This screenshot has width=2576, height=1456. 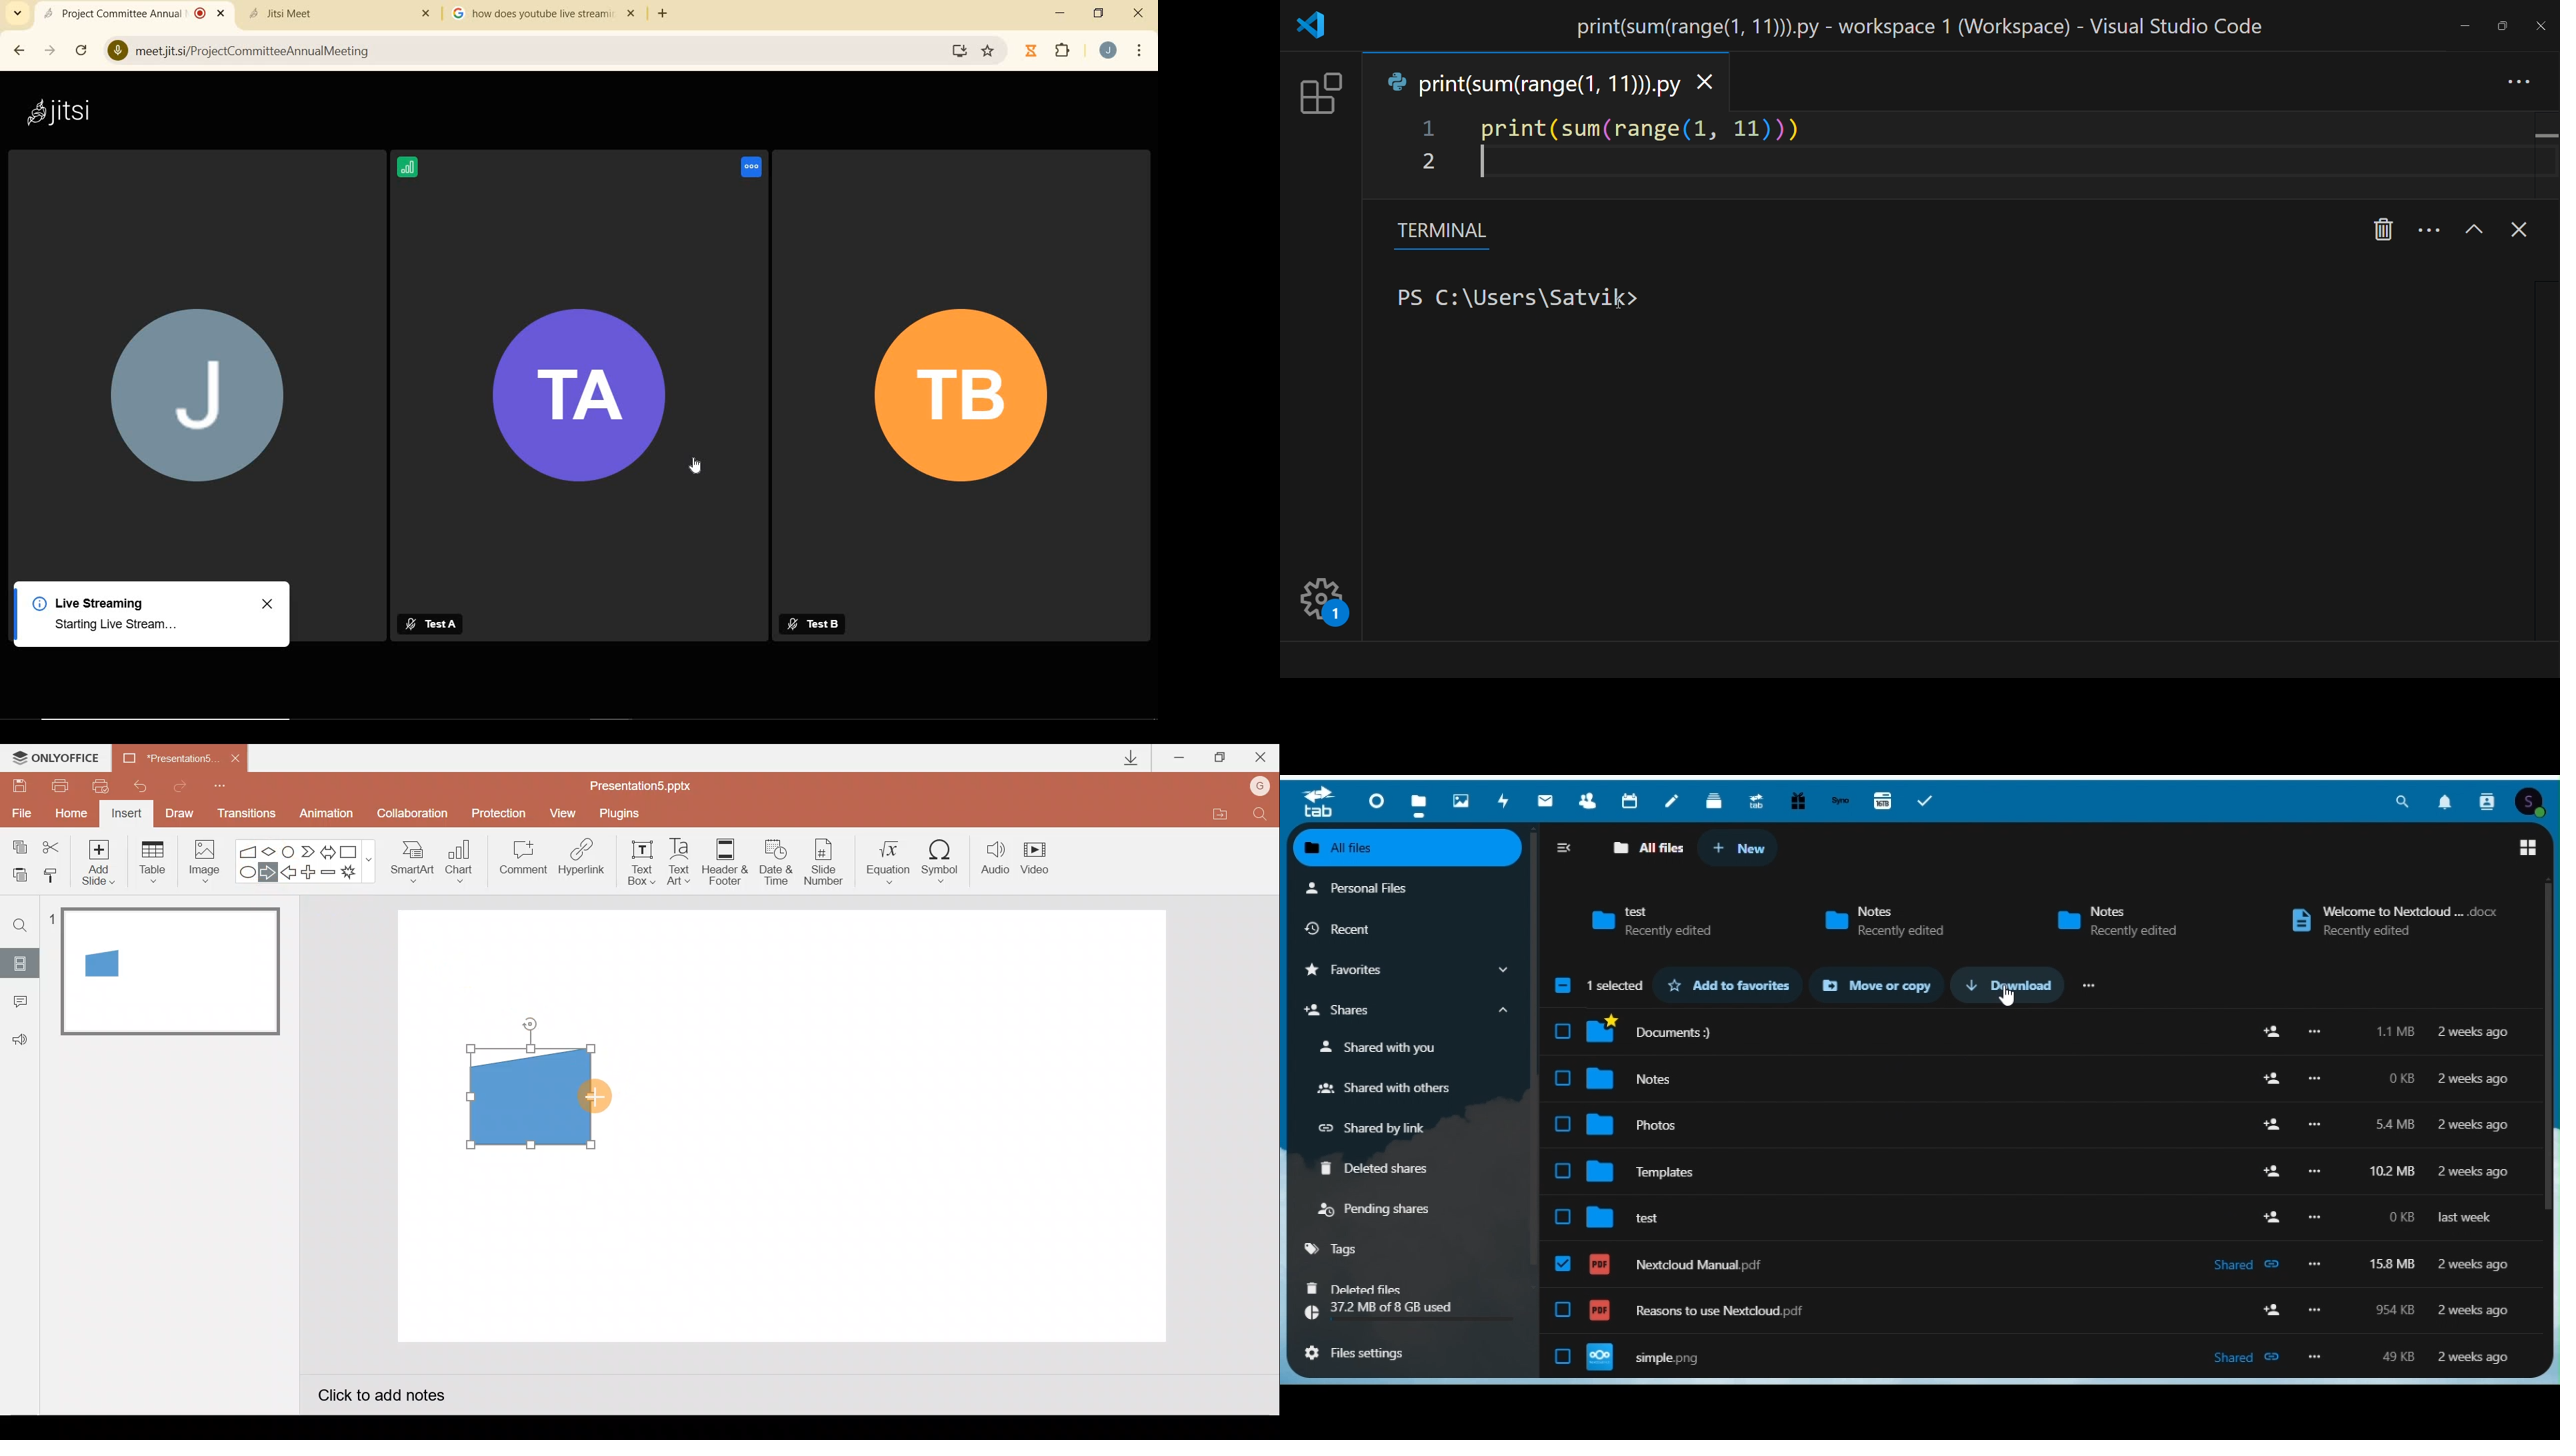 What do you see at coordinates (329, 849) in the screenshot?
I see `Left right arrow` at bounding box center [329, 849].